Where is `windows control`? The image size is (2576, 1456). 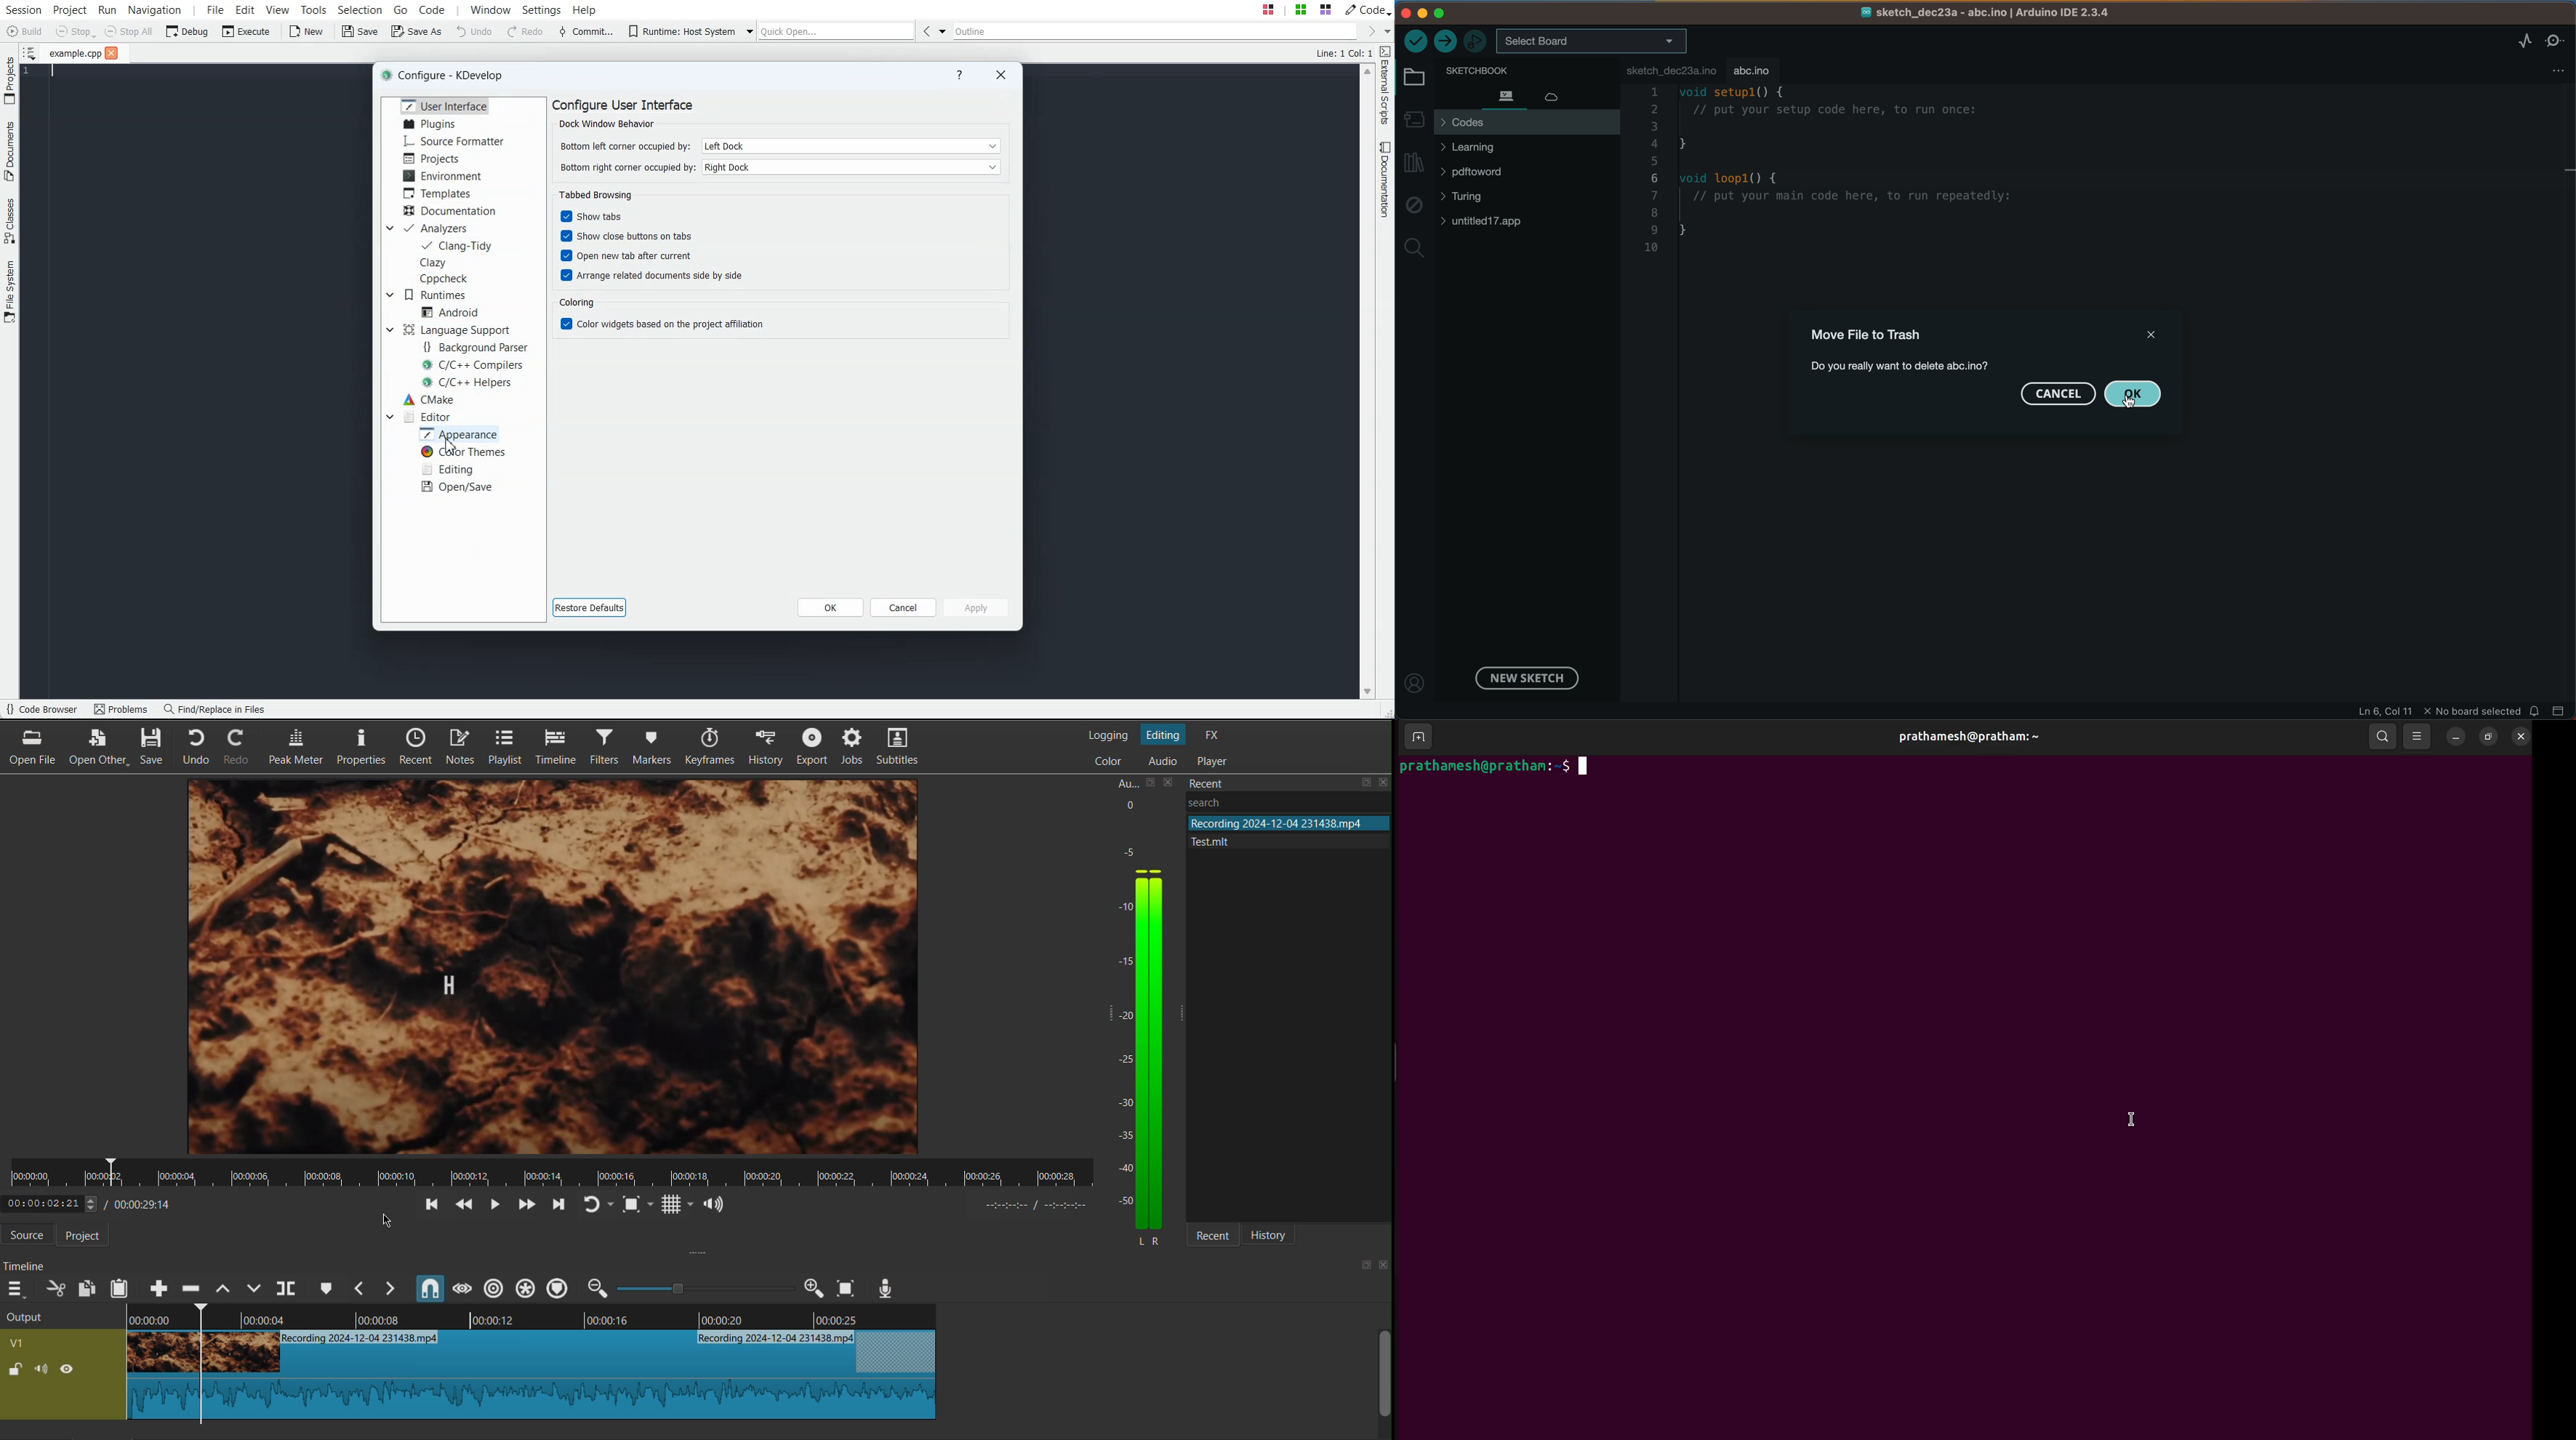
windows control is located at coordinates (1443, 12).